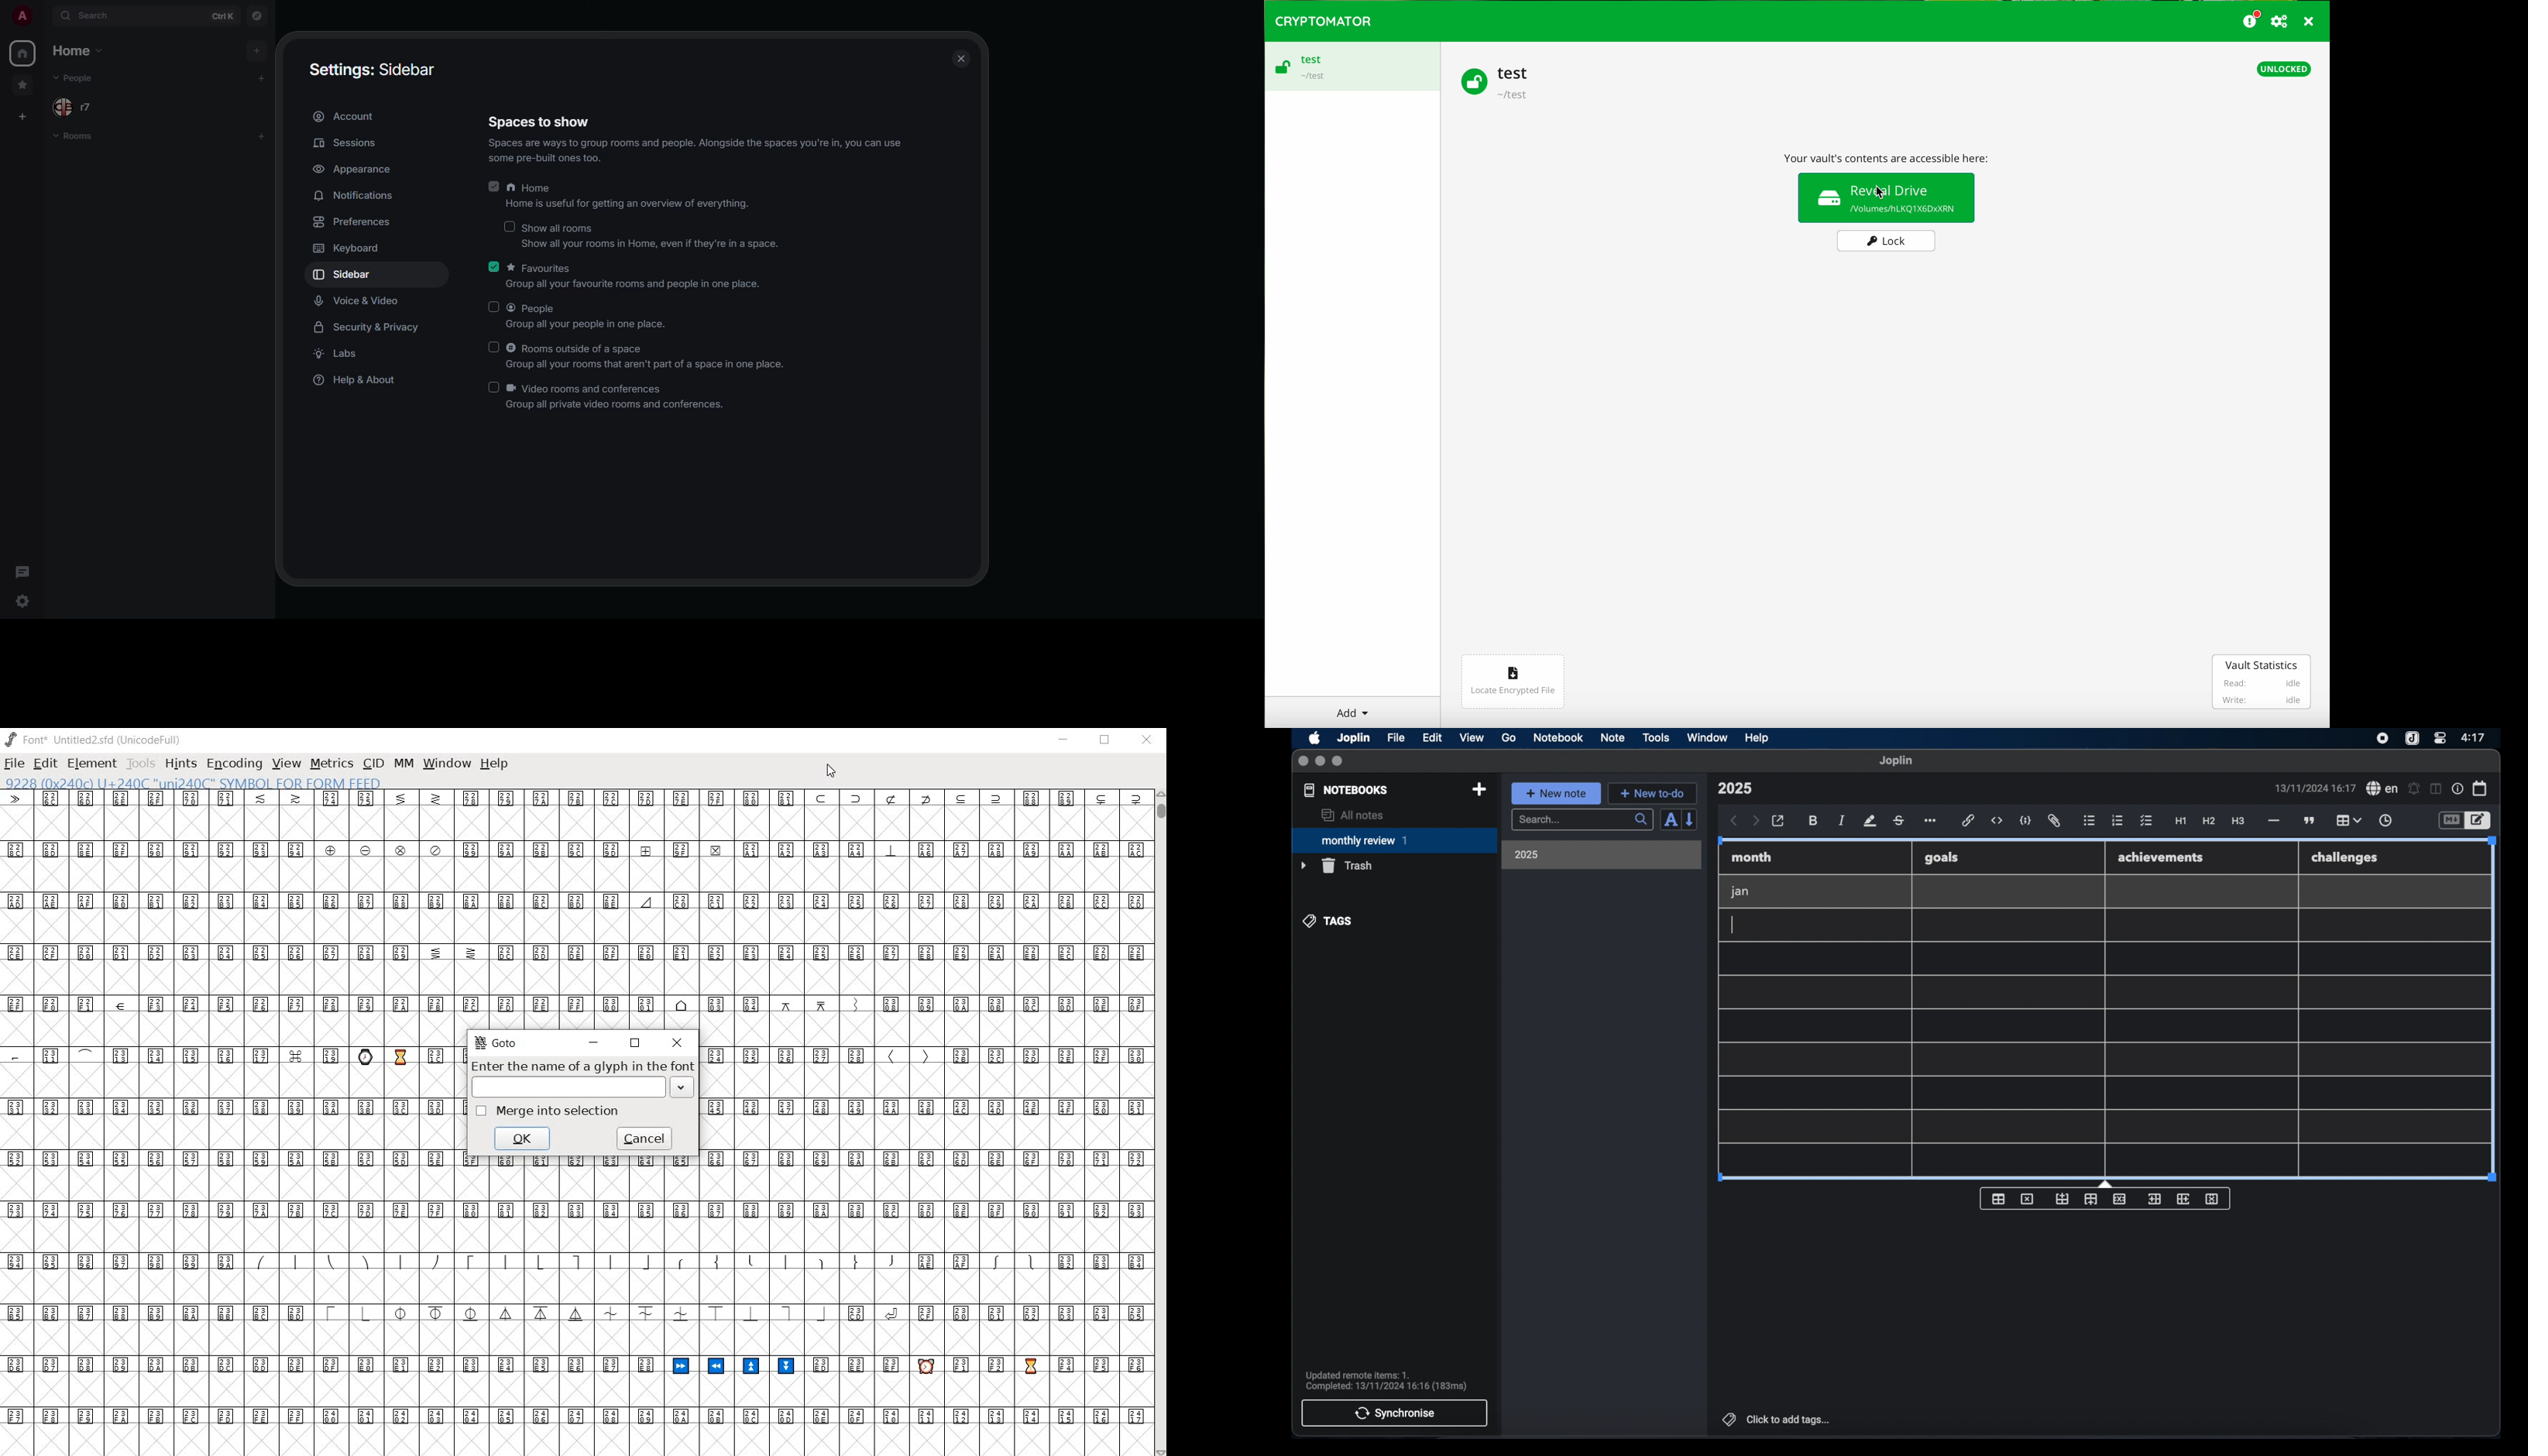 Image resolution: width=2548 pixels, height=1456 pixels. What do you see at coordinates (1778, 1419) in the screenshot?
I see `click to add tags` at bounding box center [1778, 1419].